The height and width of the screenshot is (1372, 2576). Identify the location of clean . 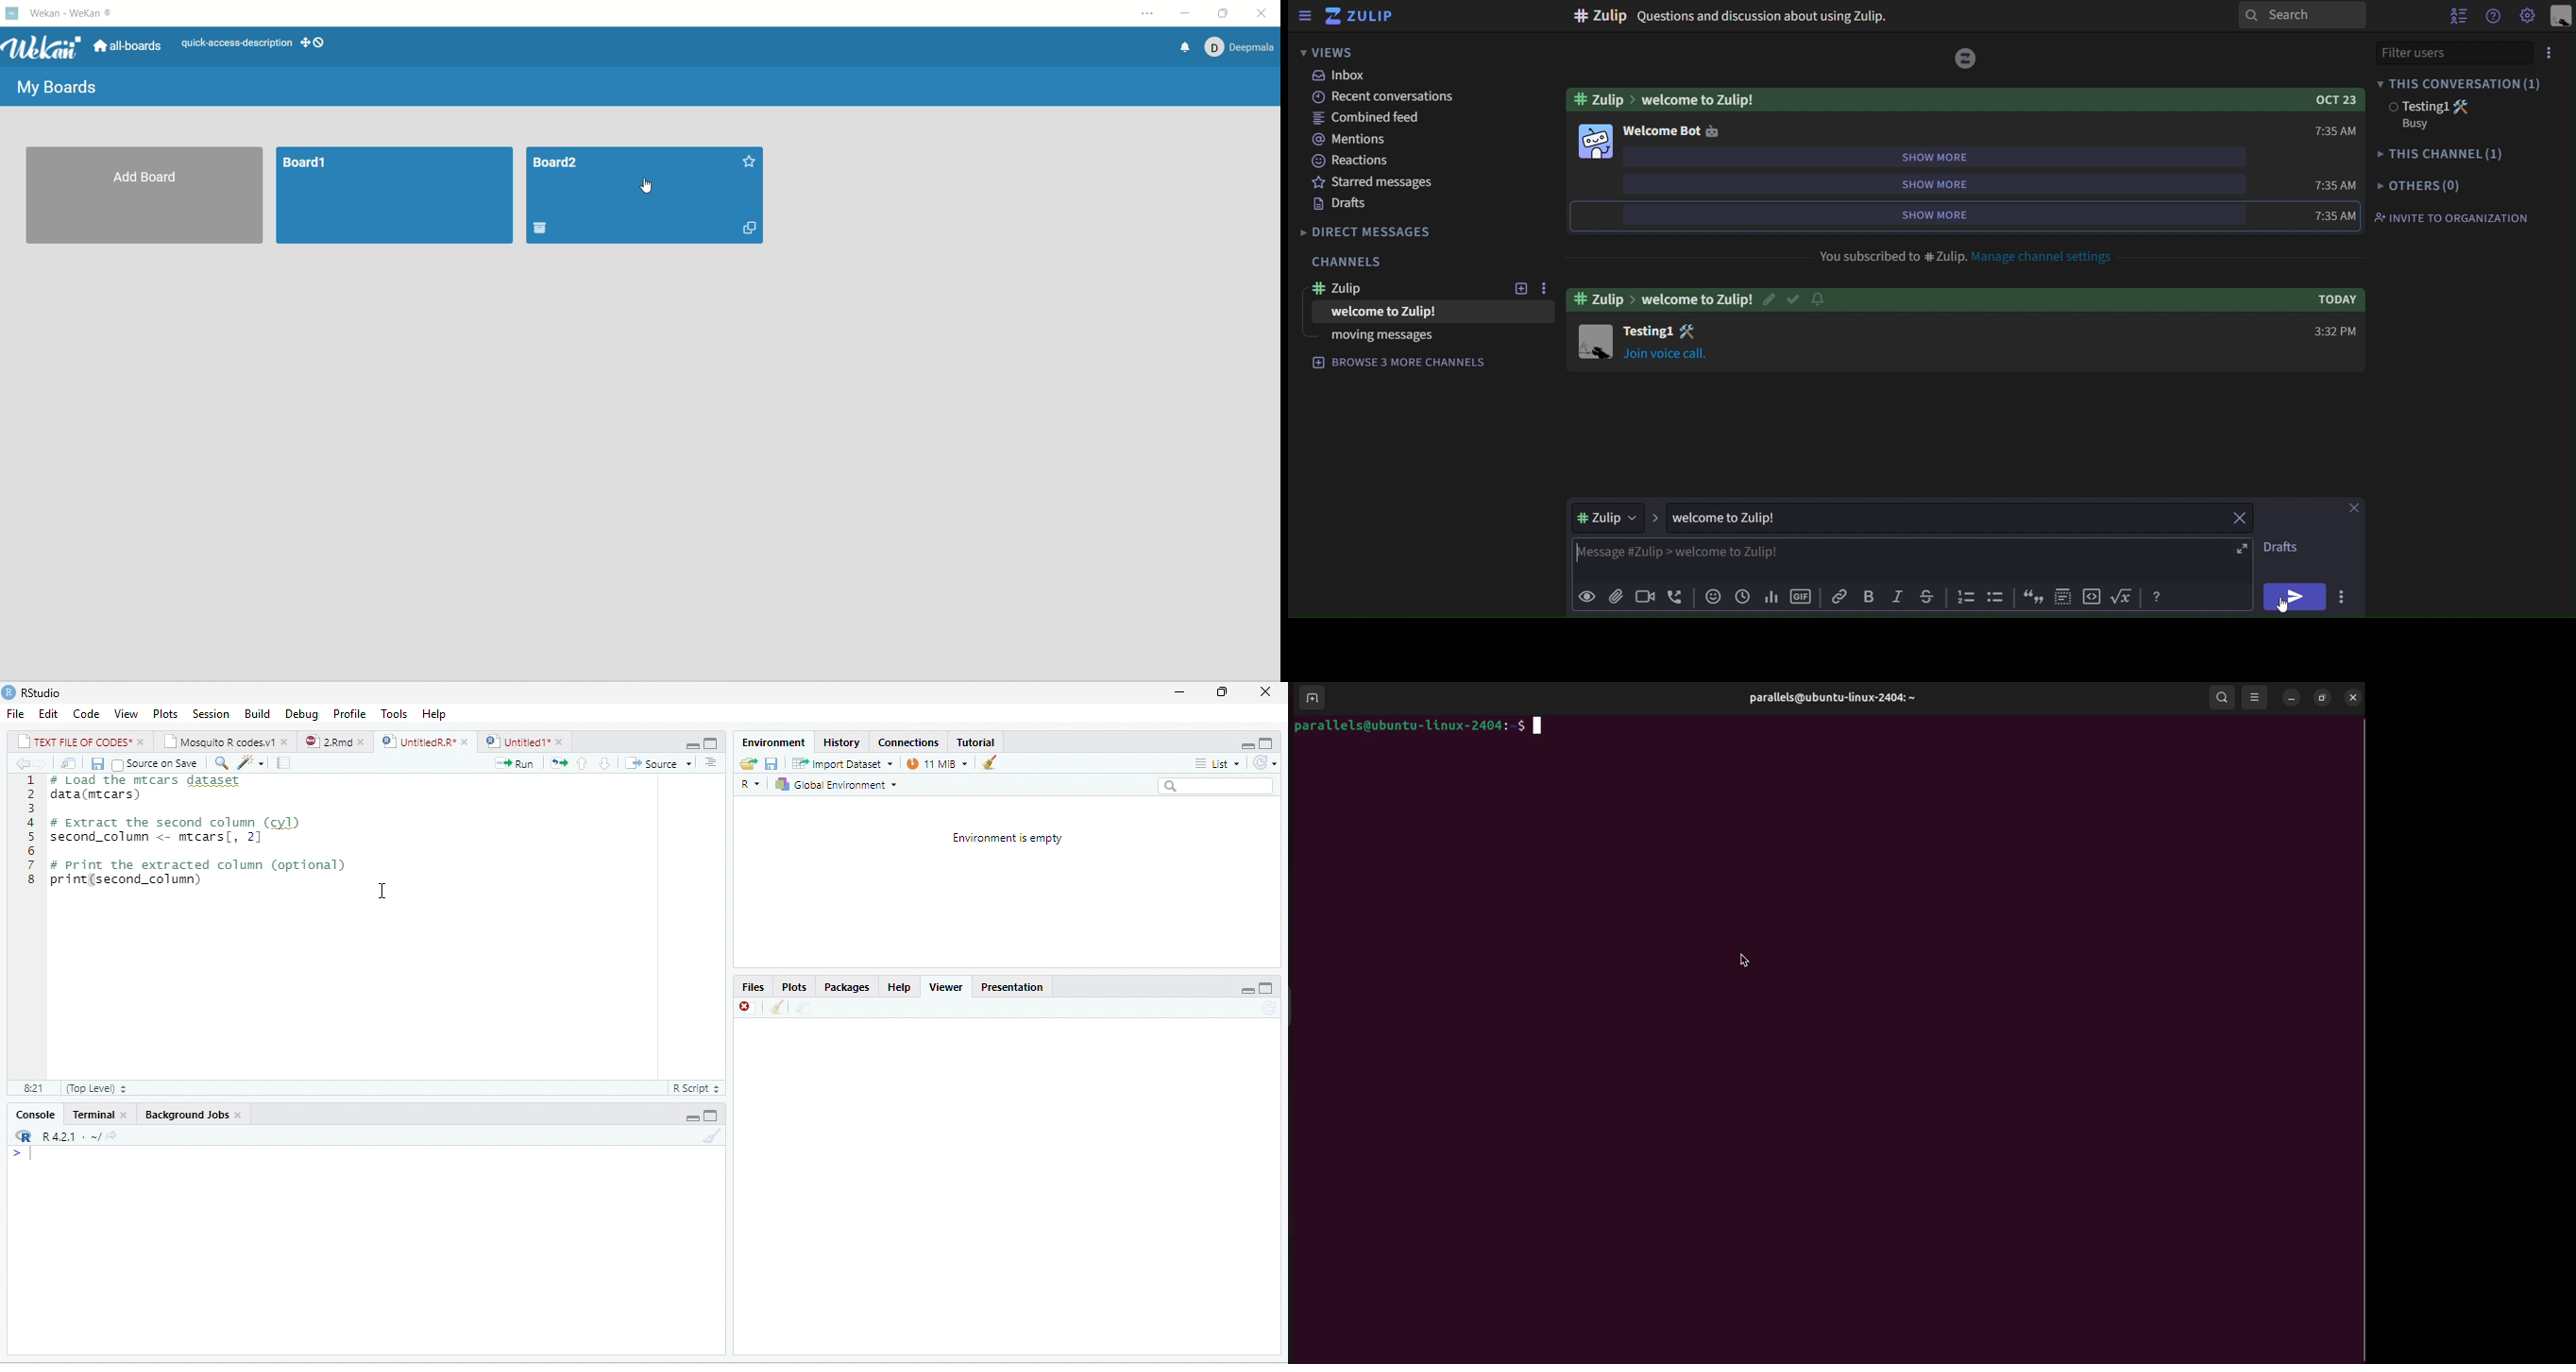
(777, 1009).